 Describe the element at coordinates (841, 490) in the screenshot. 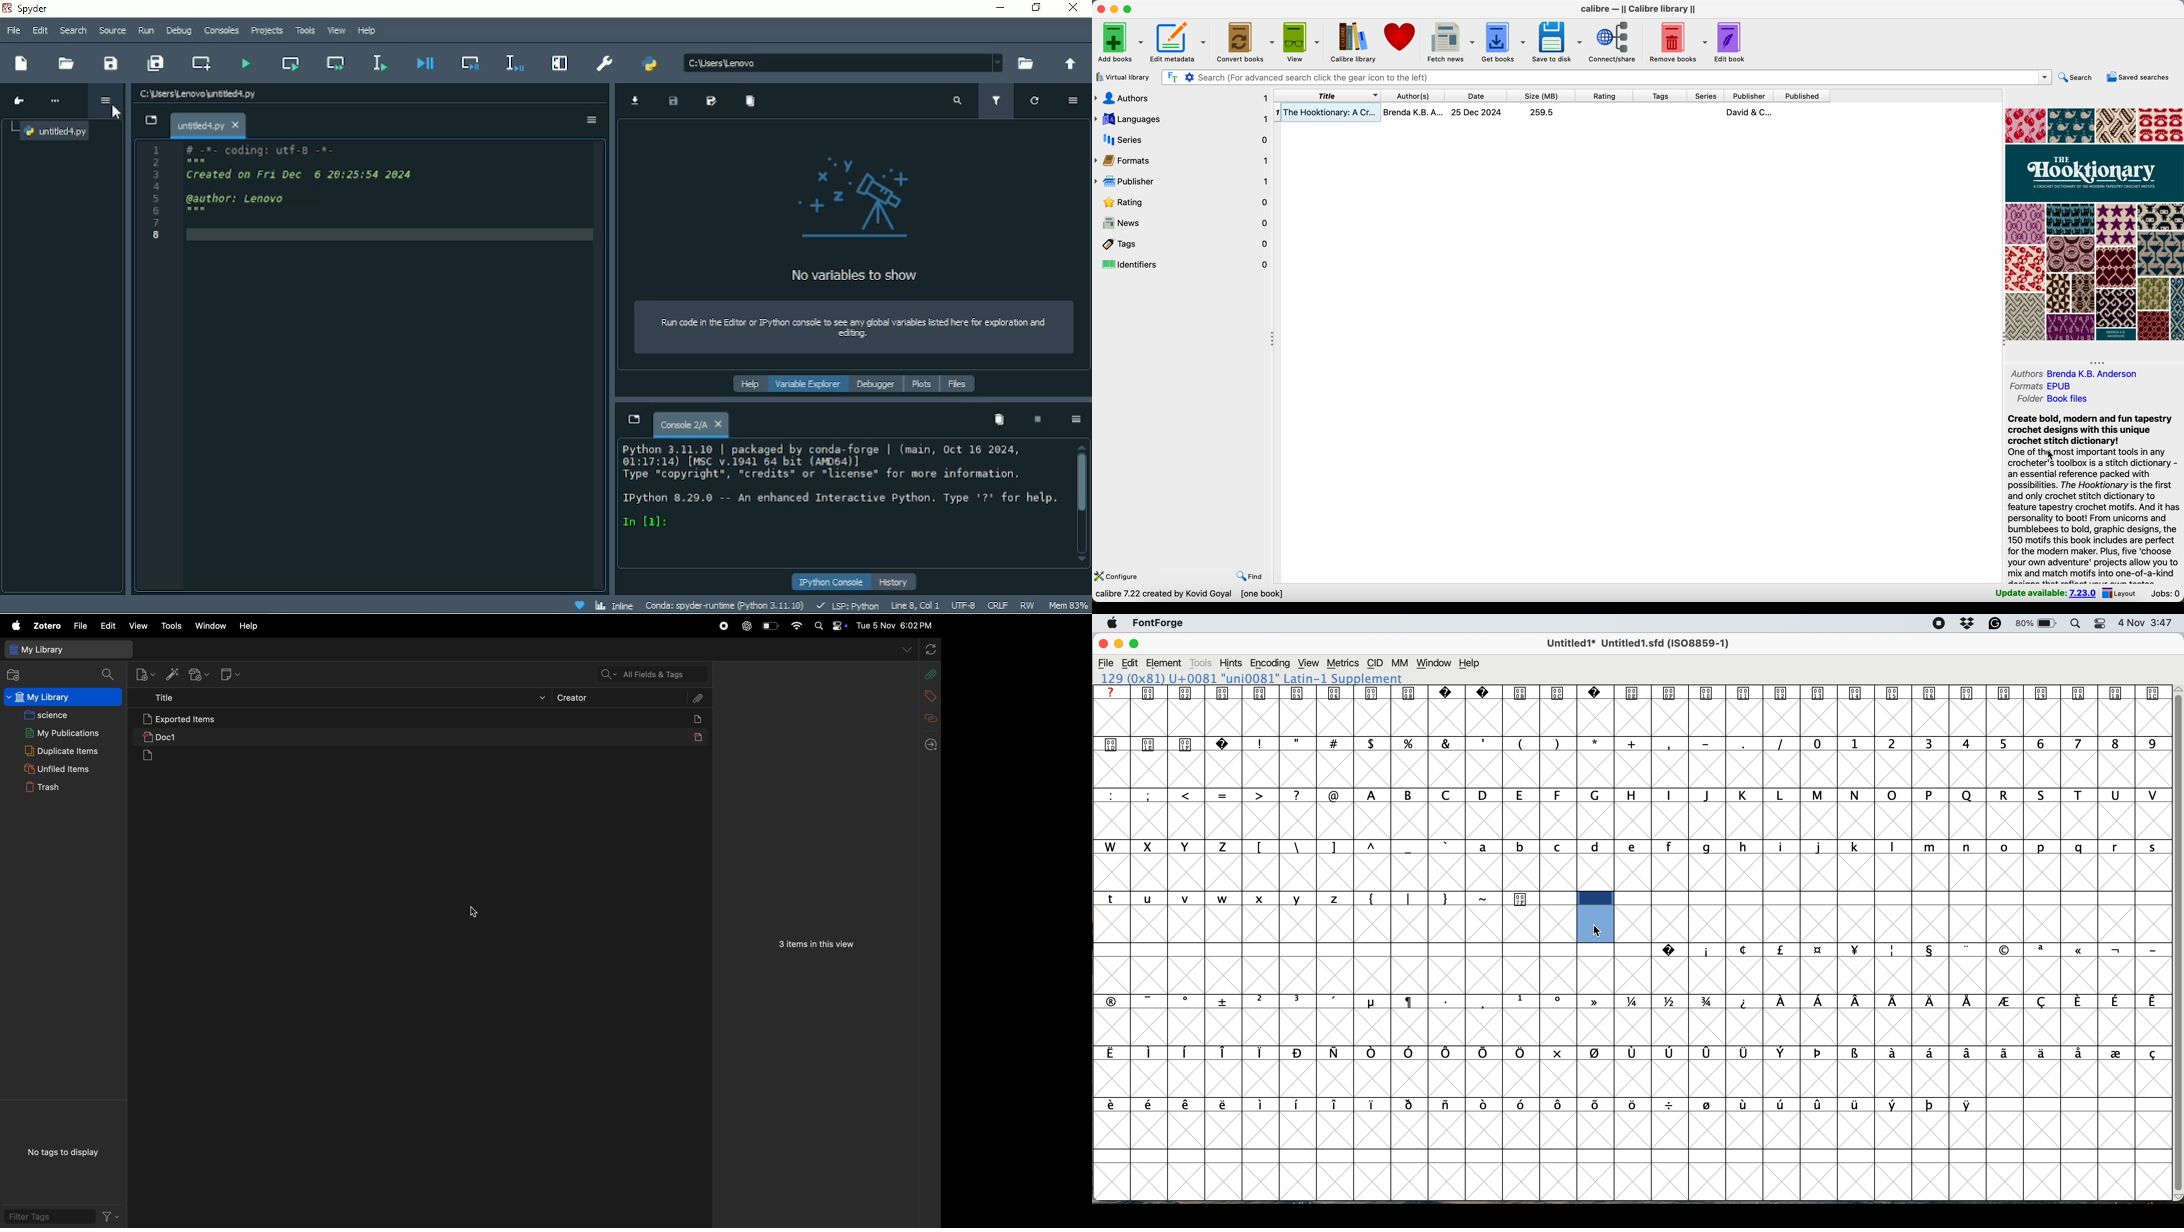

I see `Python 3.11.10 | packaged by conda-forge | (main, Oct 16 2024,
01:17:14) (WSC v.1941 64 bat (WD64)]

Type “copyright®., “credits* or *license® for wore information.
Ipython 8.29.0 —- An enhanced Interactive Python. Type *7* for help.
In (a):` at that location.